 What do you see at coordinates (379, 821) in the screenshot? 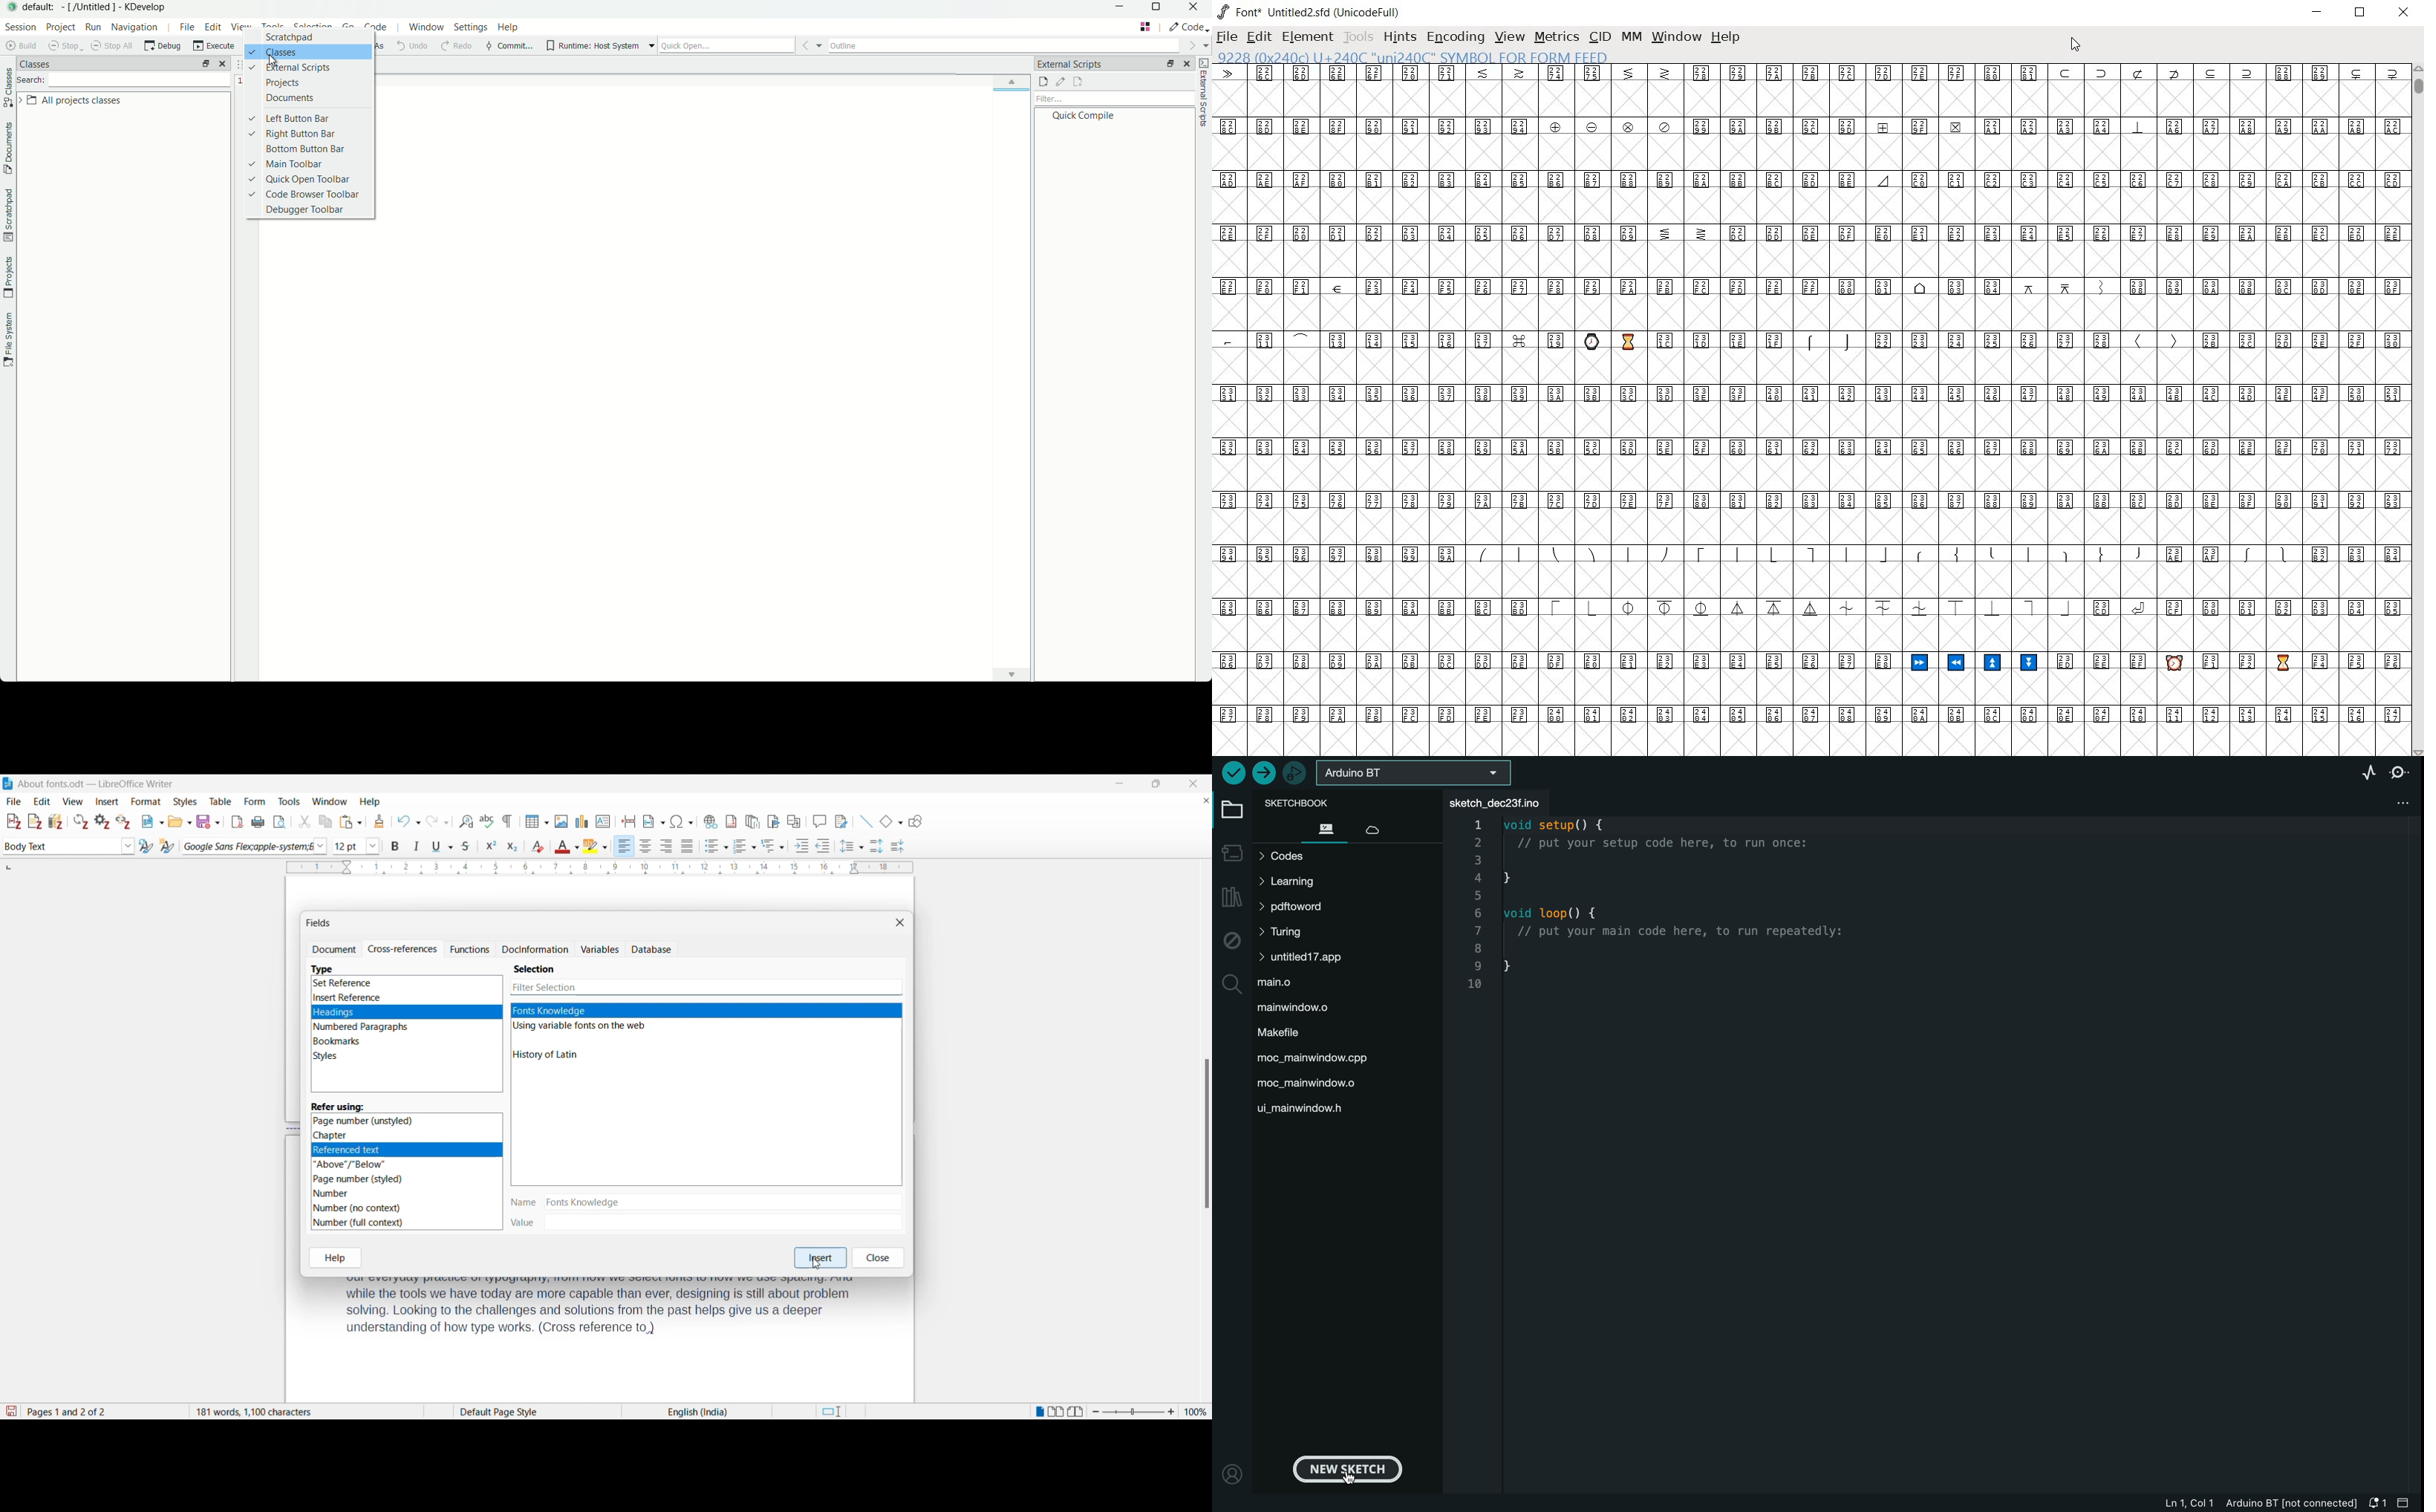
I see `Clone formatting` at bounding box center [379, 821].